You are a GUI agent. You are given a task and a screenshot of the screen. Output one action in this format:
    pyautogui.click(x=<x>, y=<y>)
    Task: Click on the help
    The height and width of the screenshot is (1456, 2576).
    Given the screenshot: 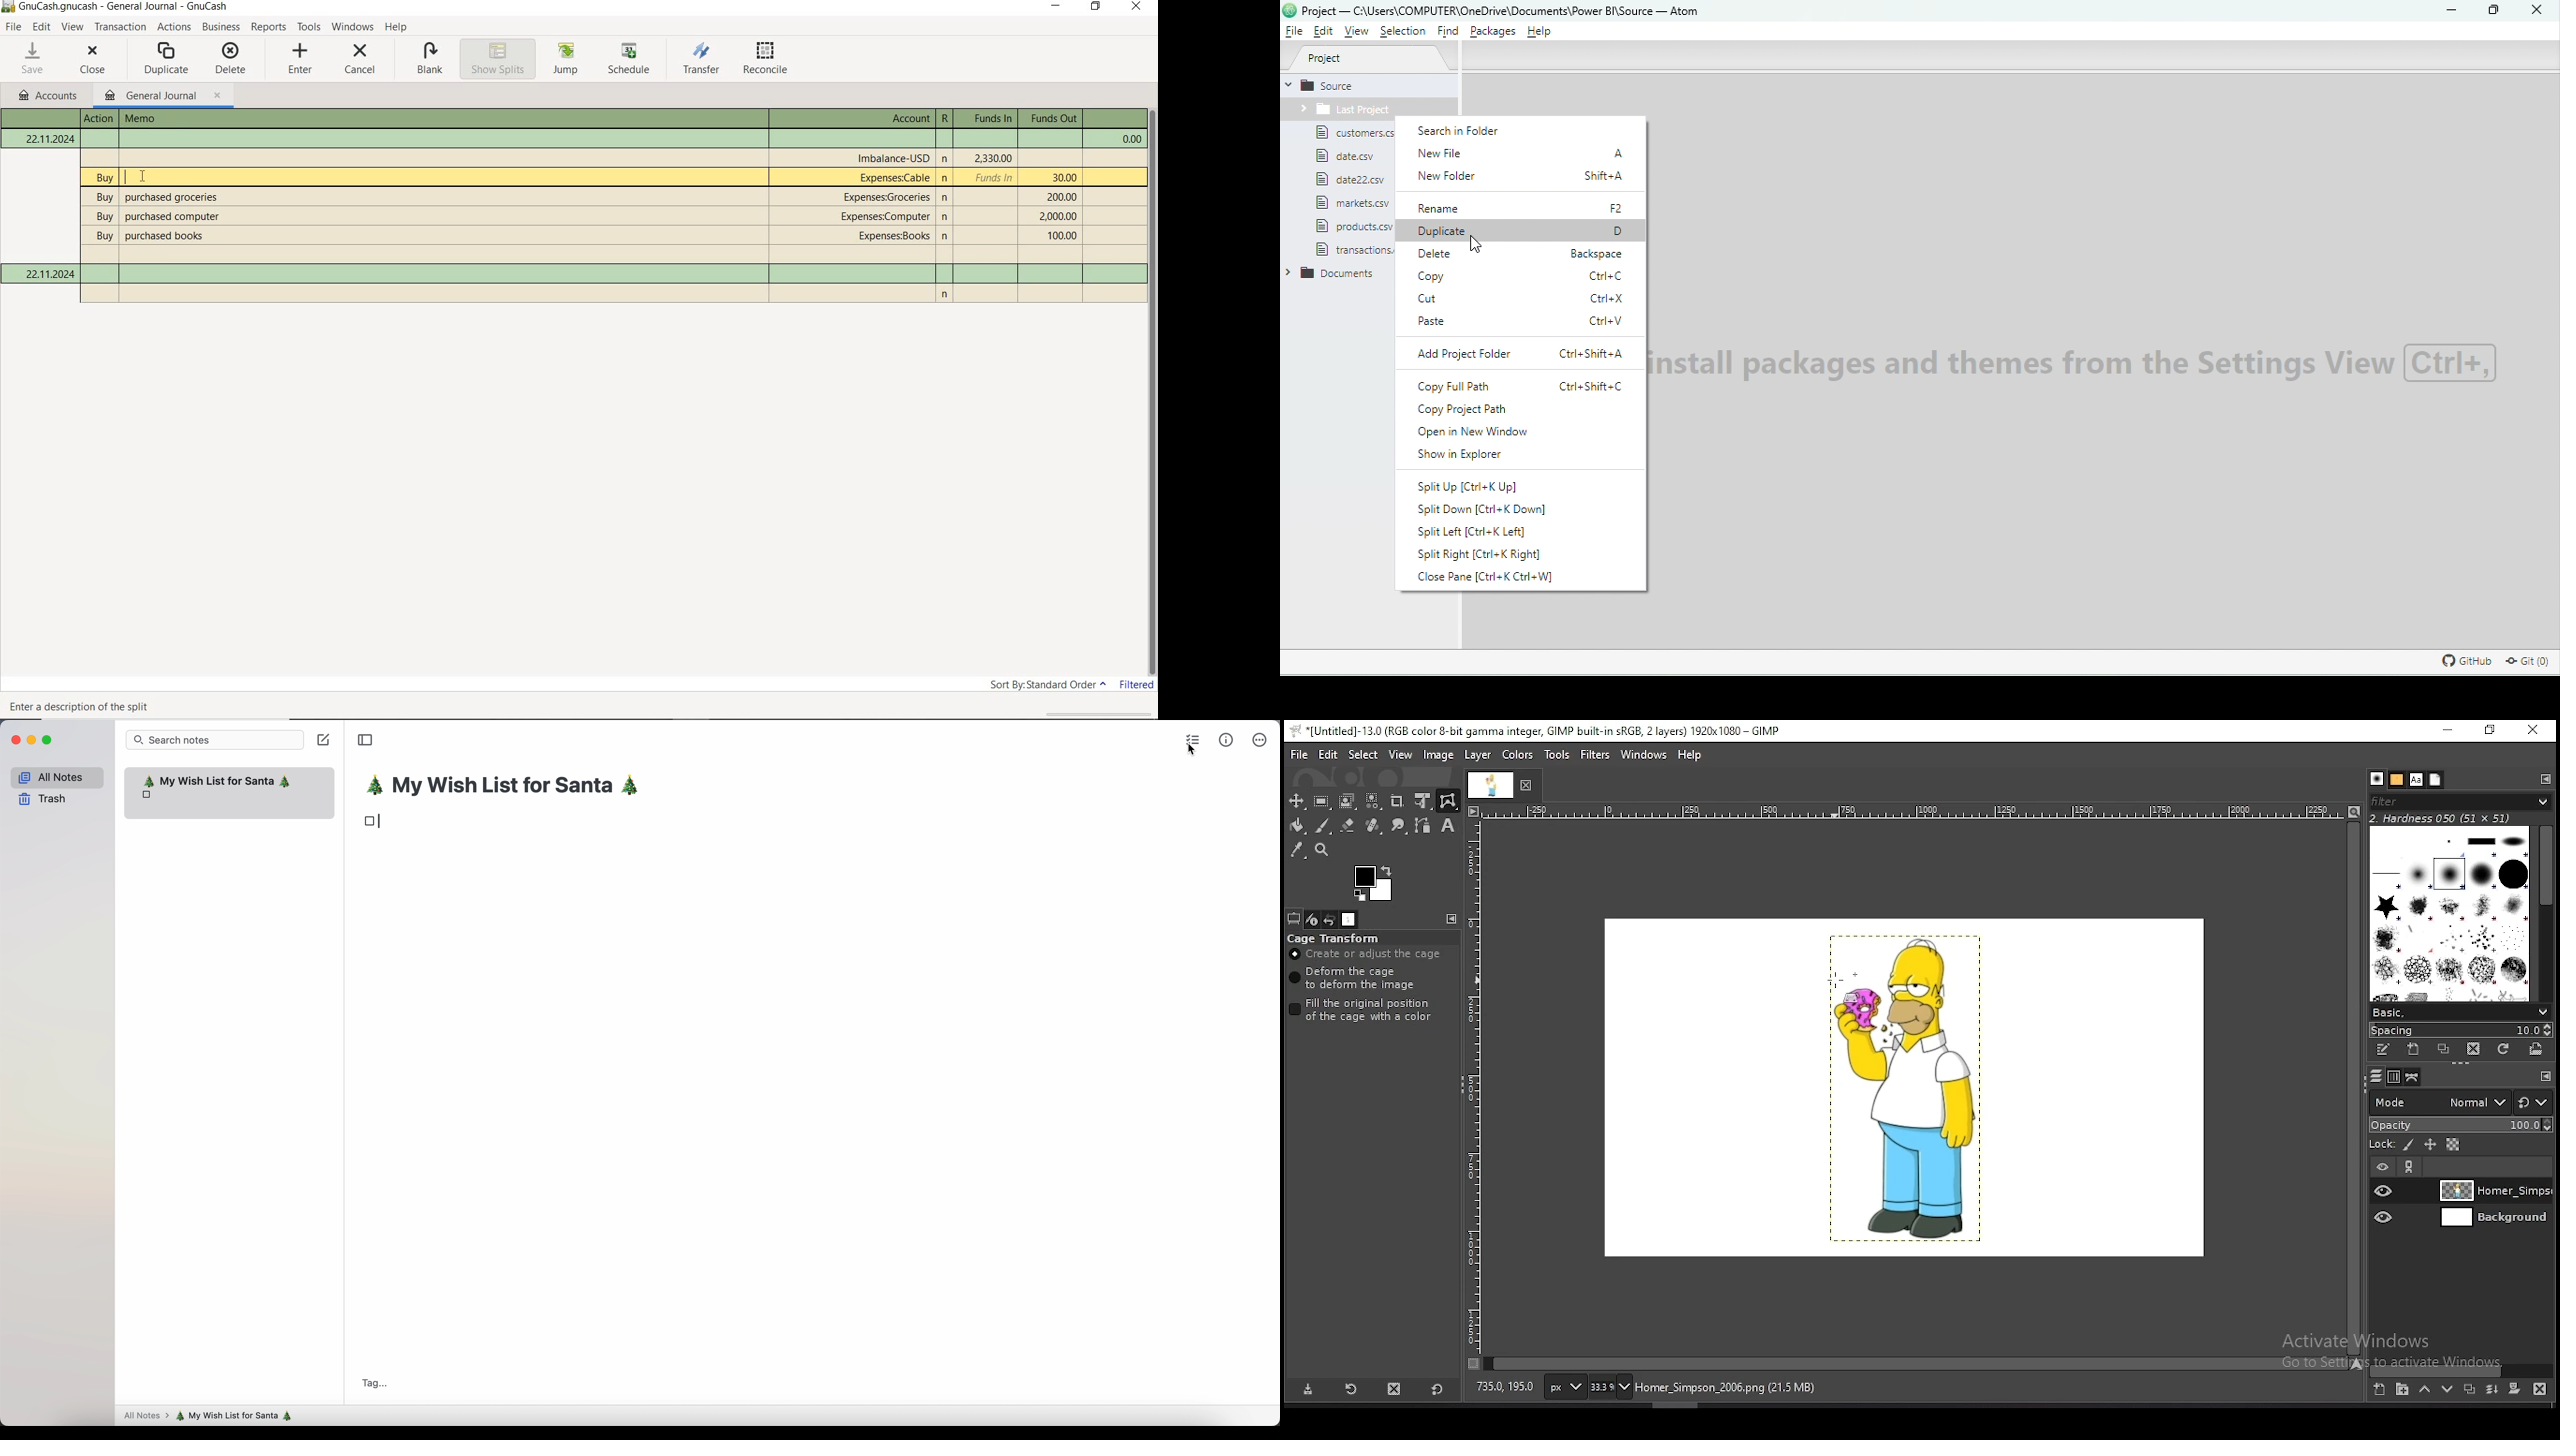 What is the action you would take?
    pyautogui.click(x=1690, y=755)
    